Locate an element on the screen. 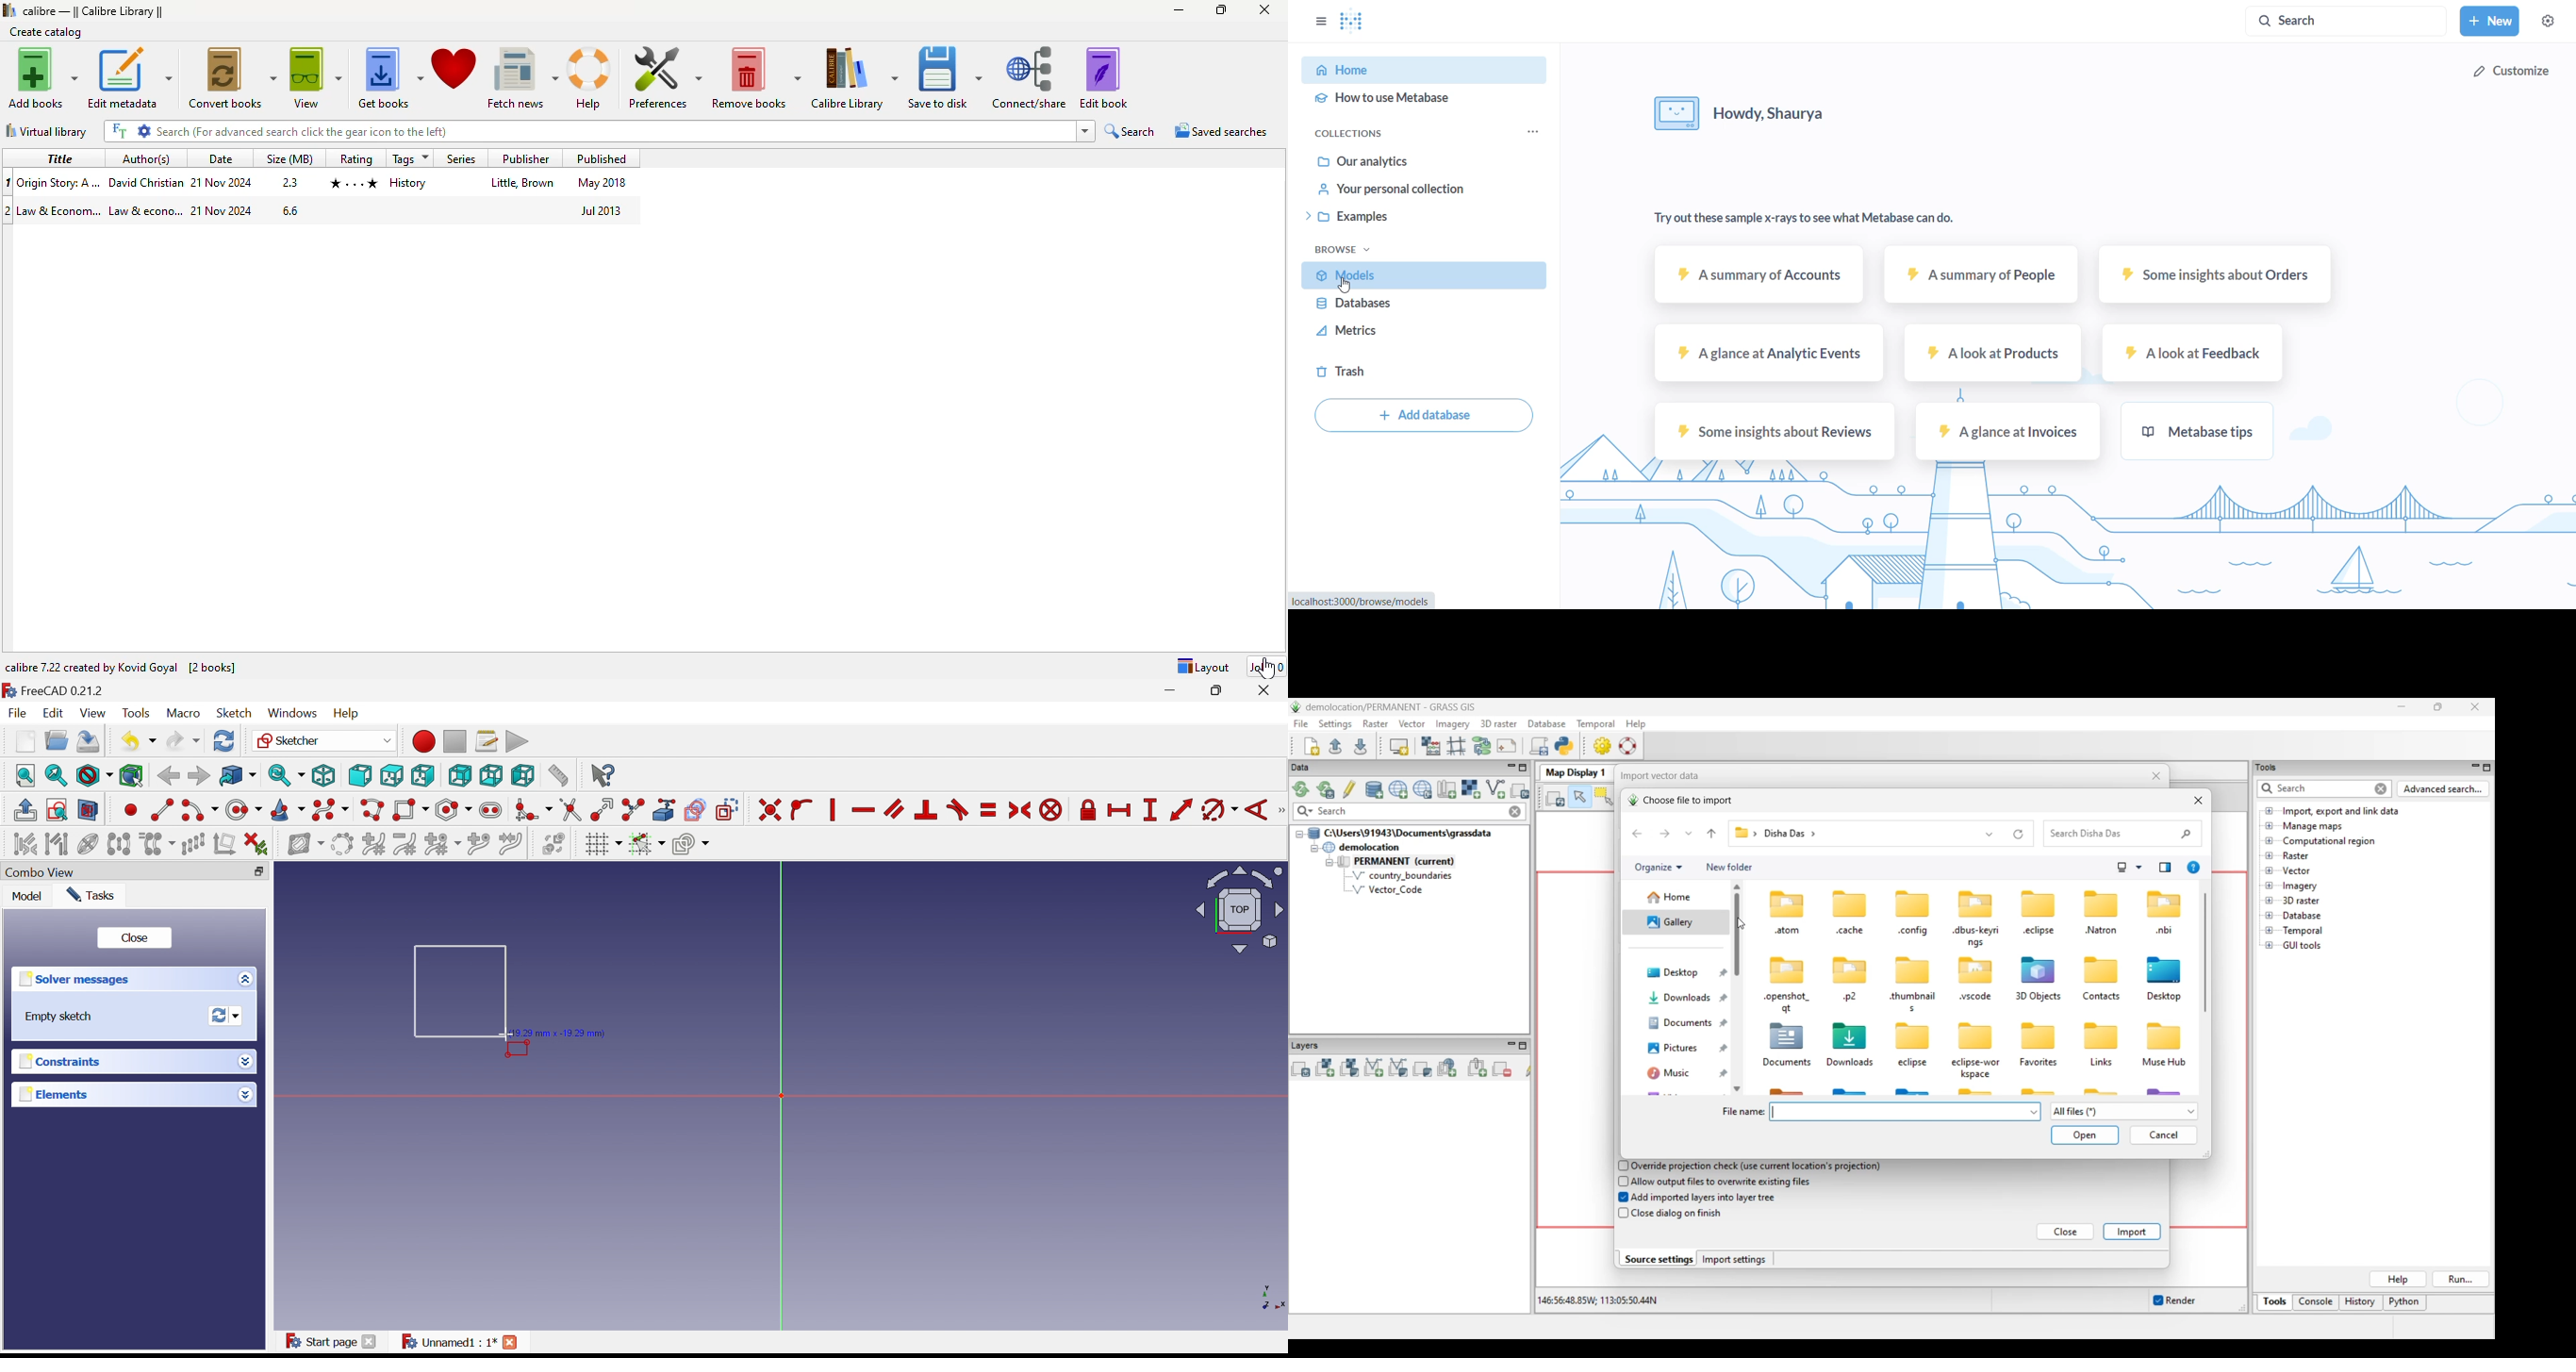  [Sketcher tools] is located at coordinates (1280, 812).